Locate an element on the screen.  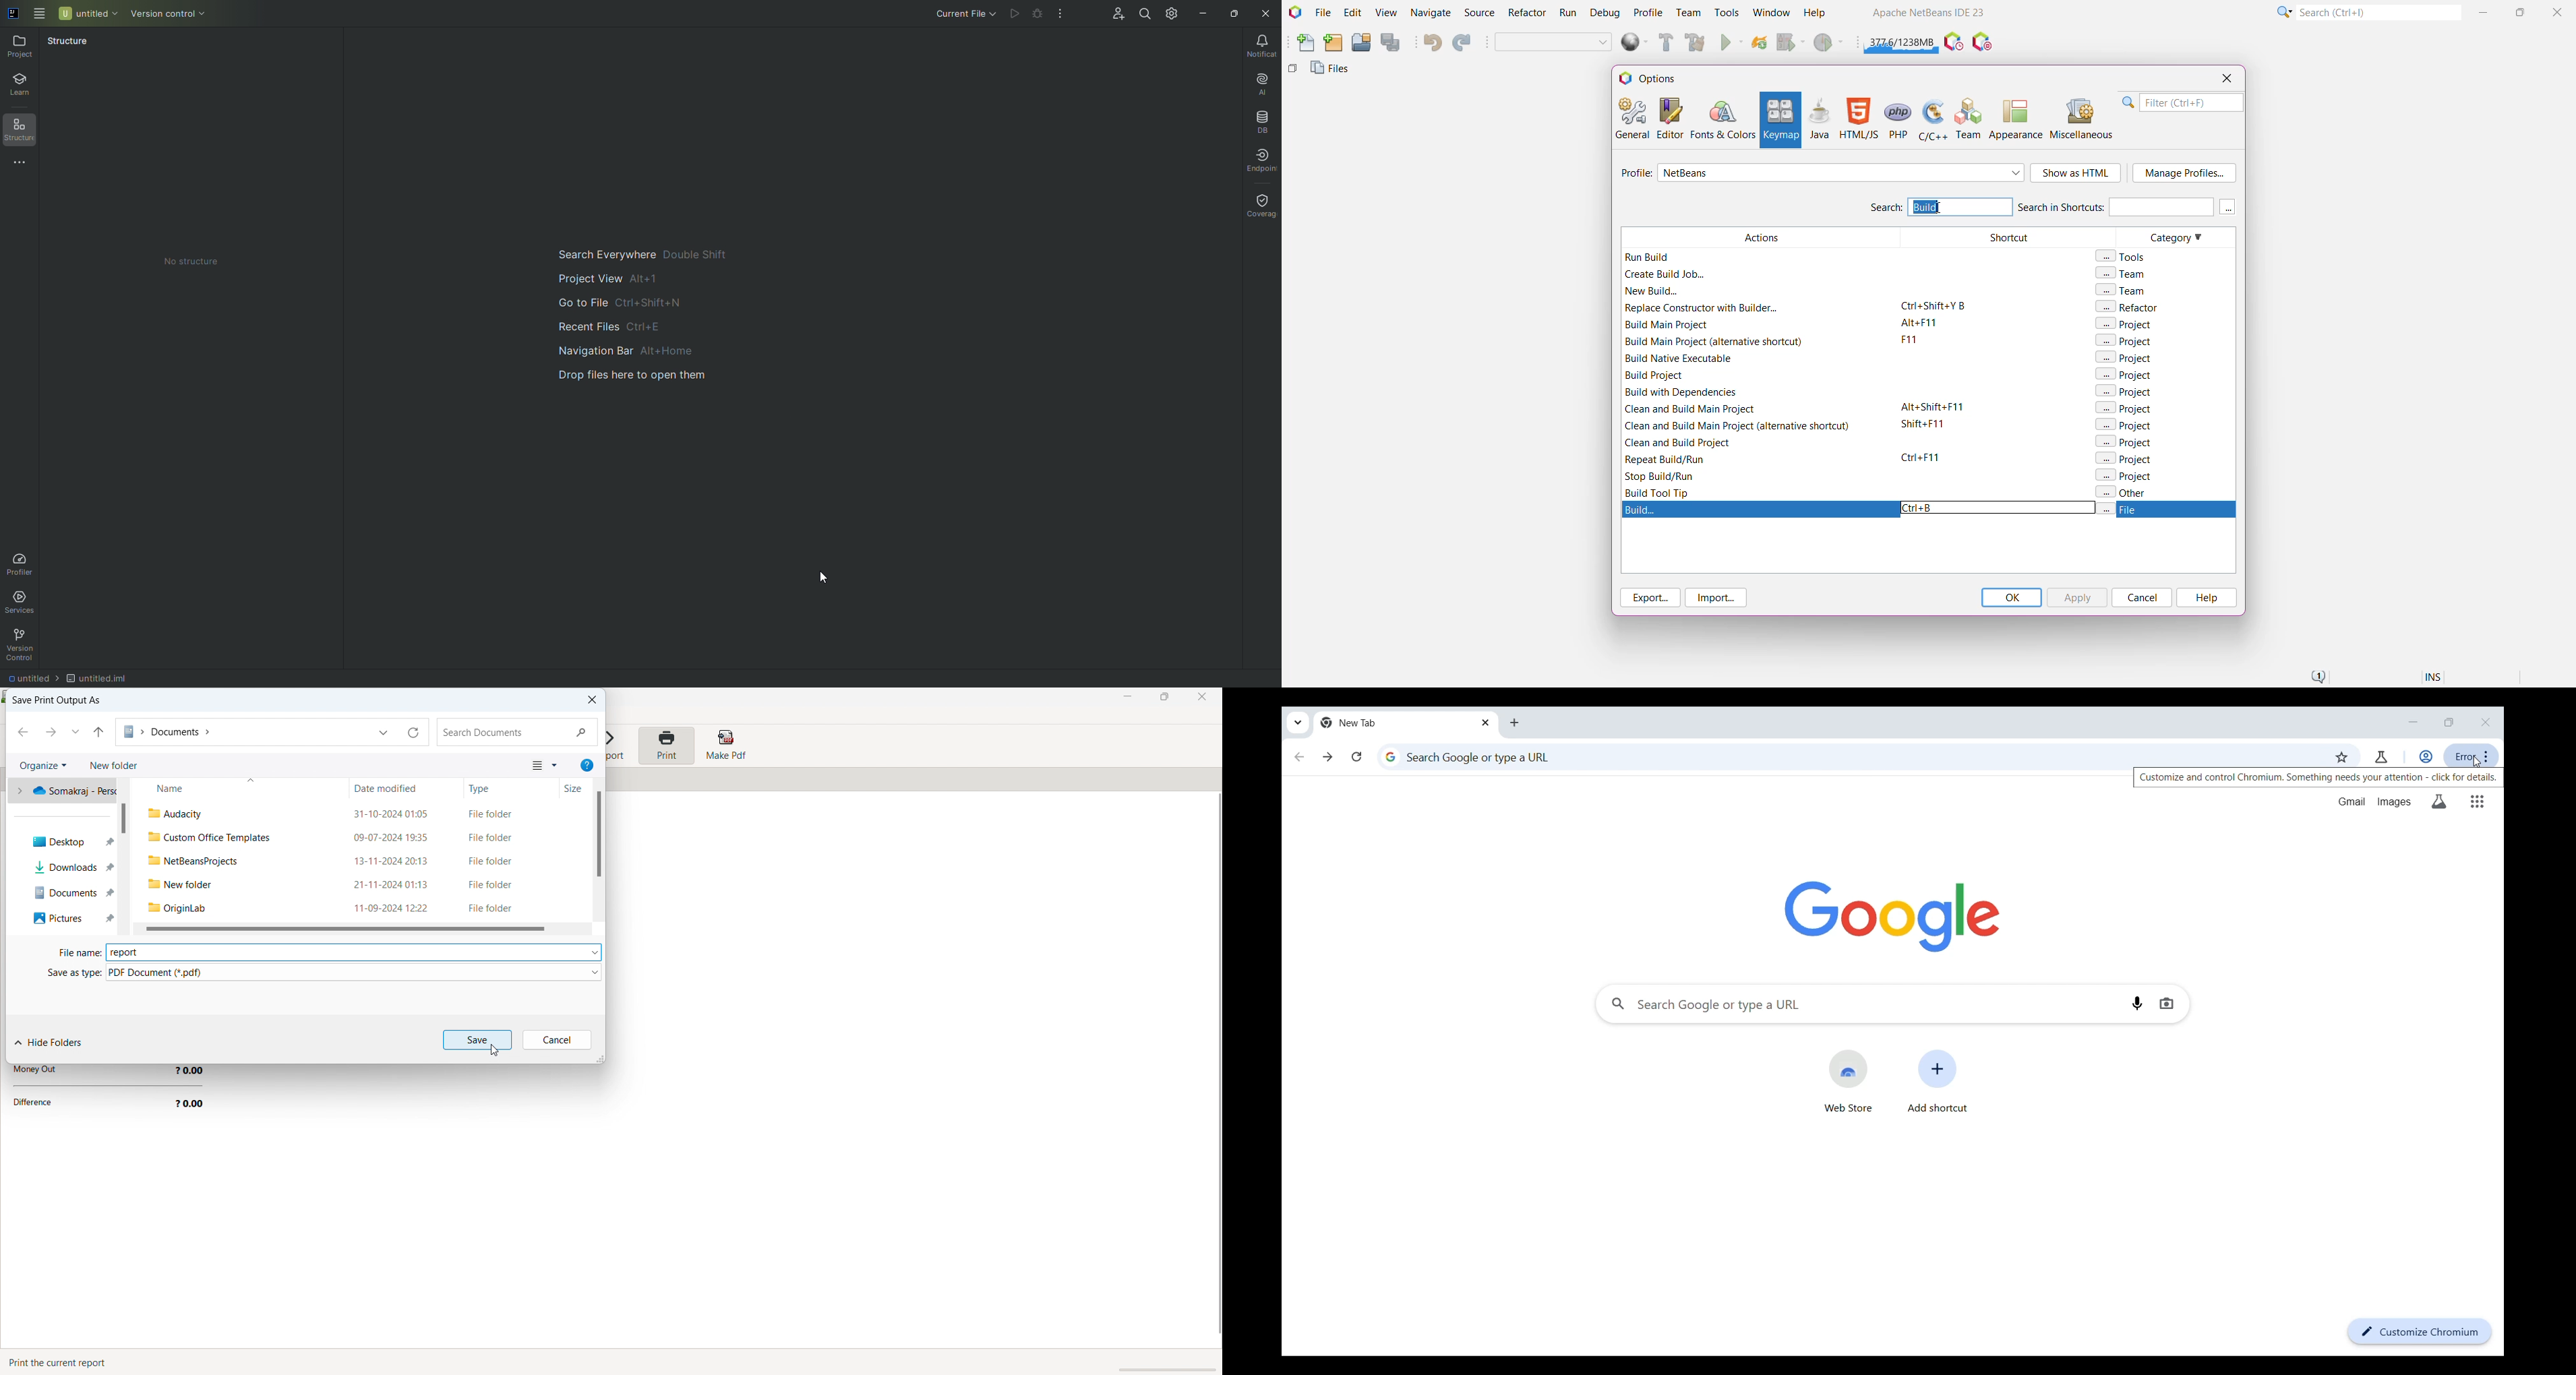
Go backward is located at coordinates (1299, 757).